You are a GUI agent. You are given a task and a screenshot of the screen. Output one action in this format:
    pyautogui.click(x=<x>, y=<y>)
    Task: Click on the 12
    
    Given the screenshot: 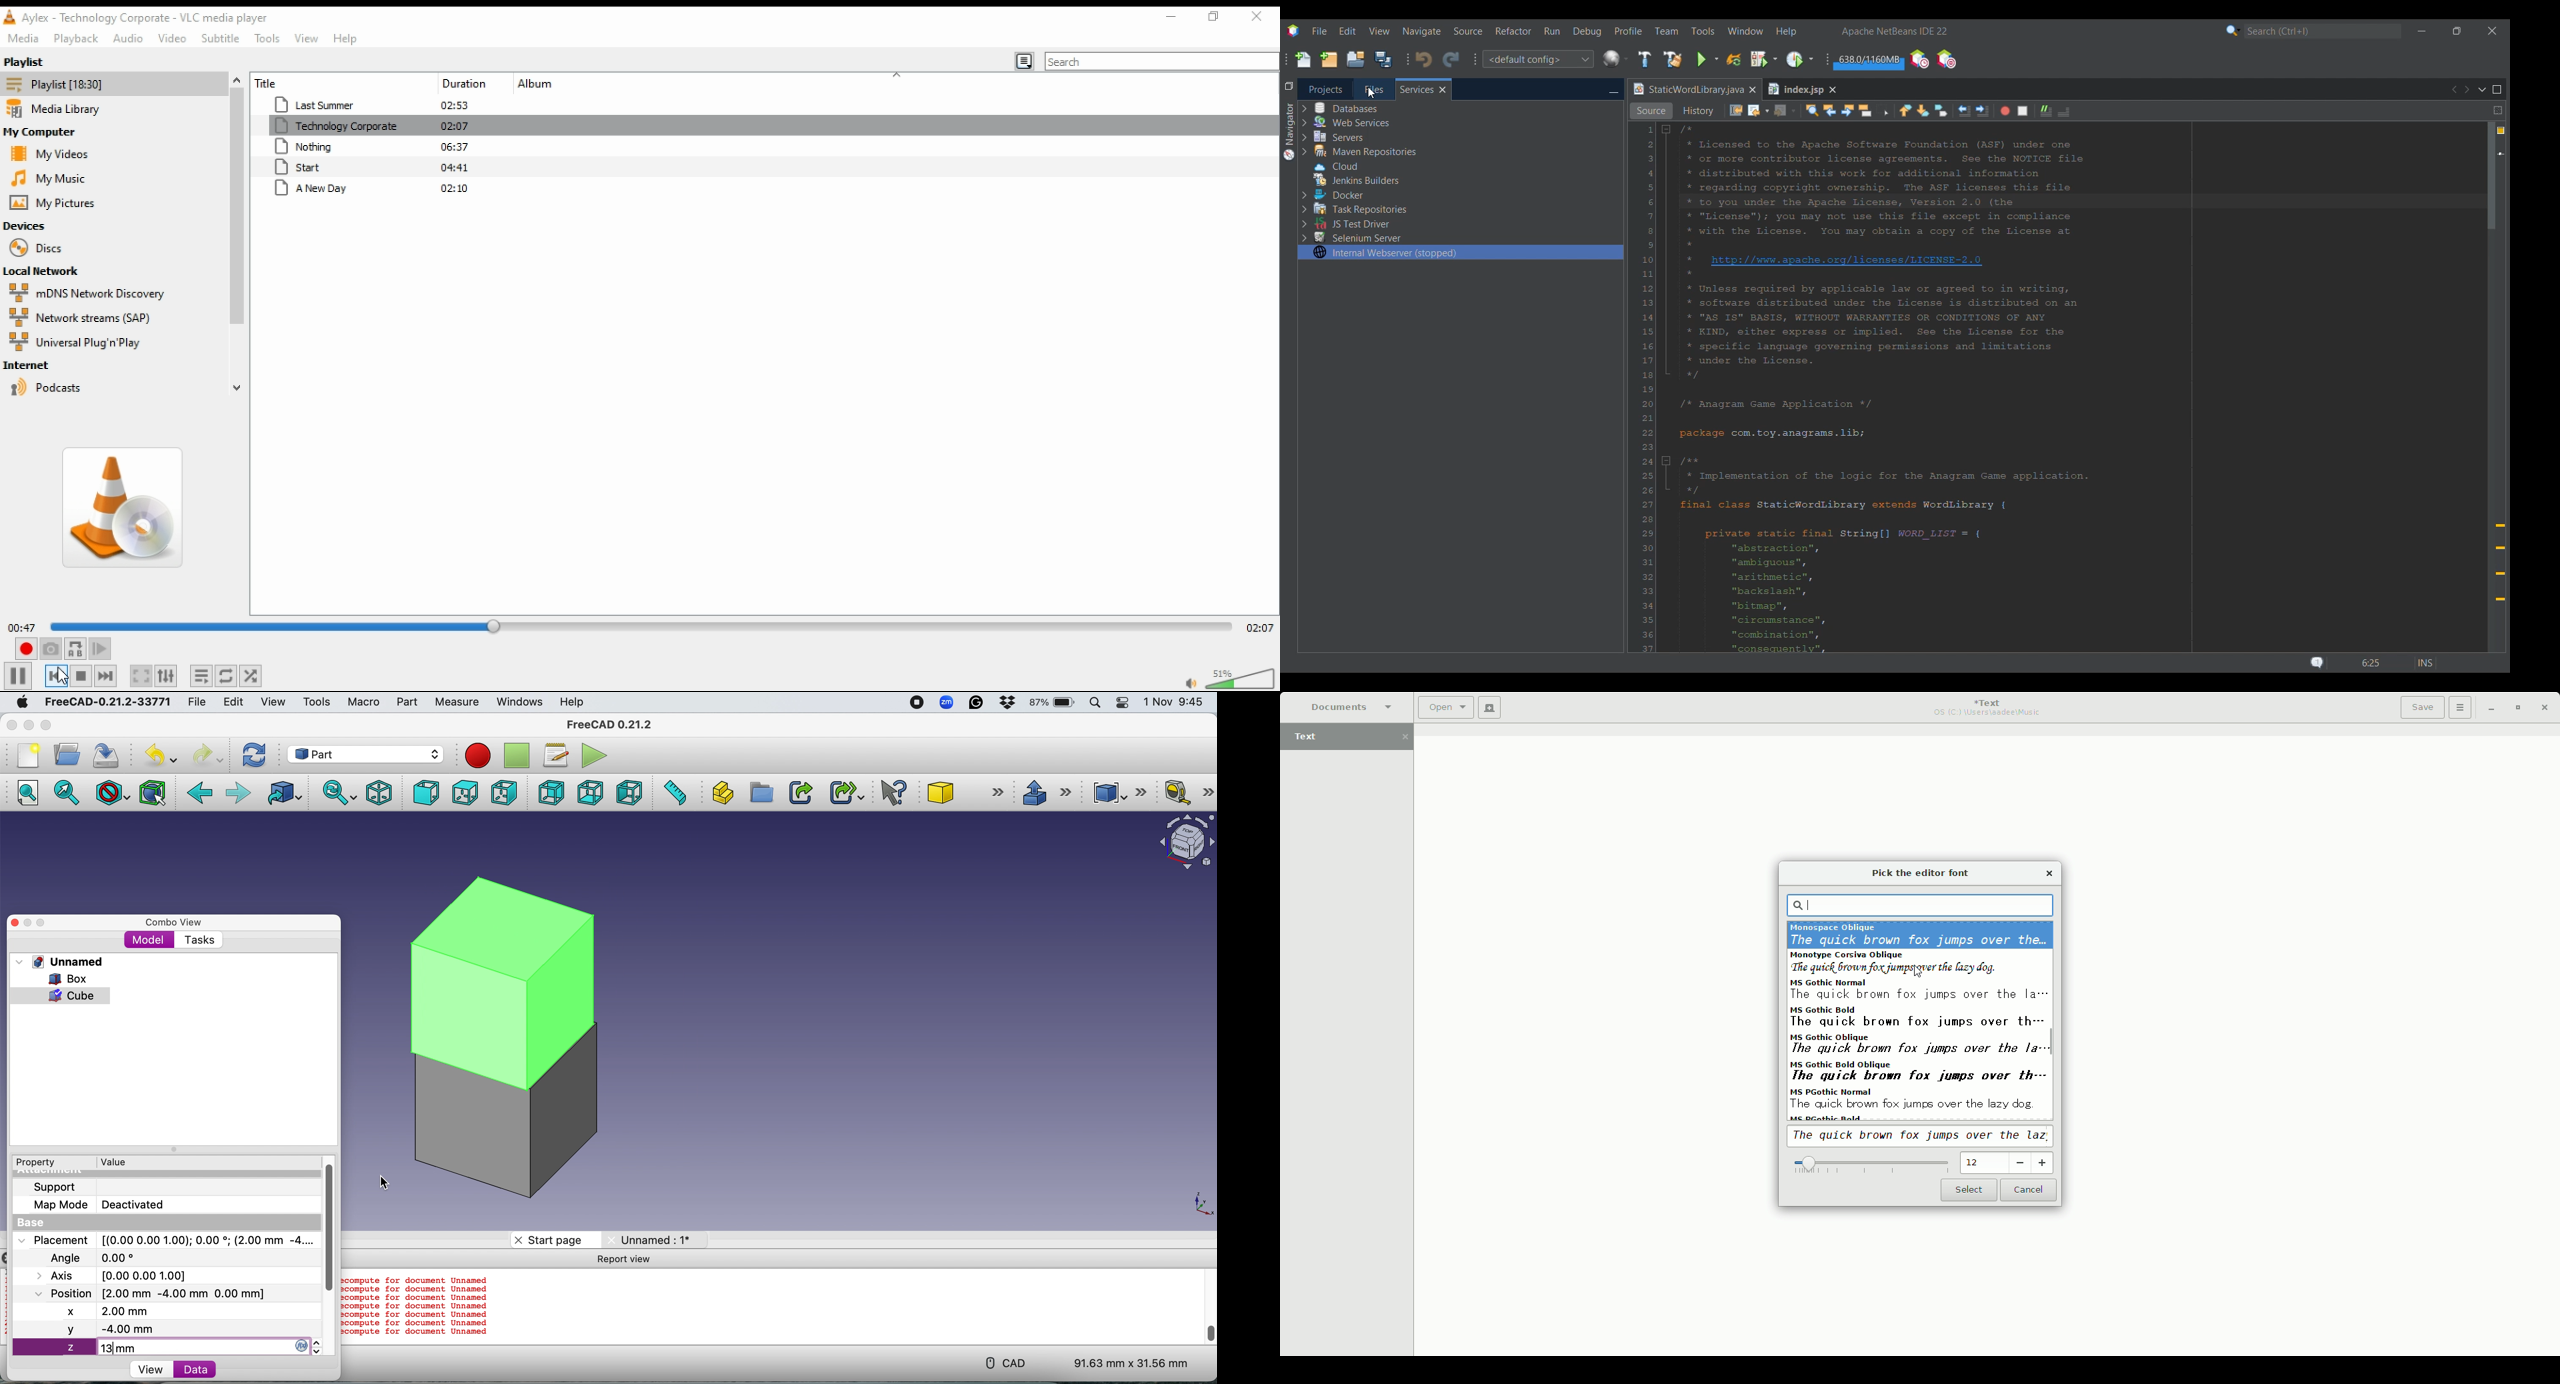 What is the action you would take?
    pyautogui.click(x=2008, y=1163)
    